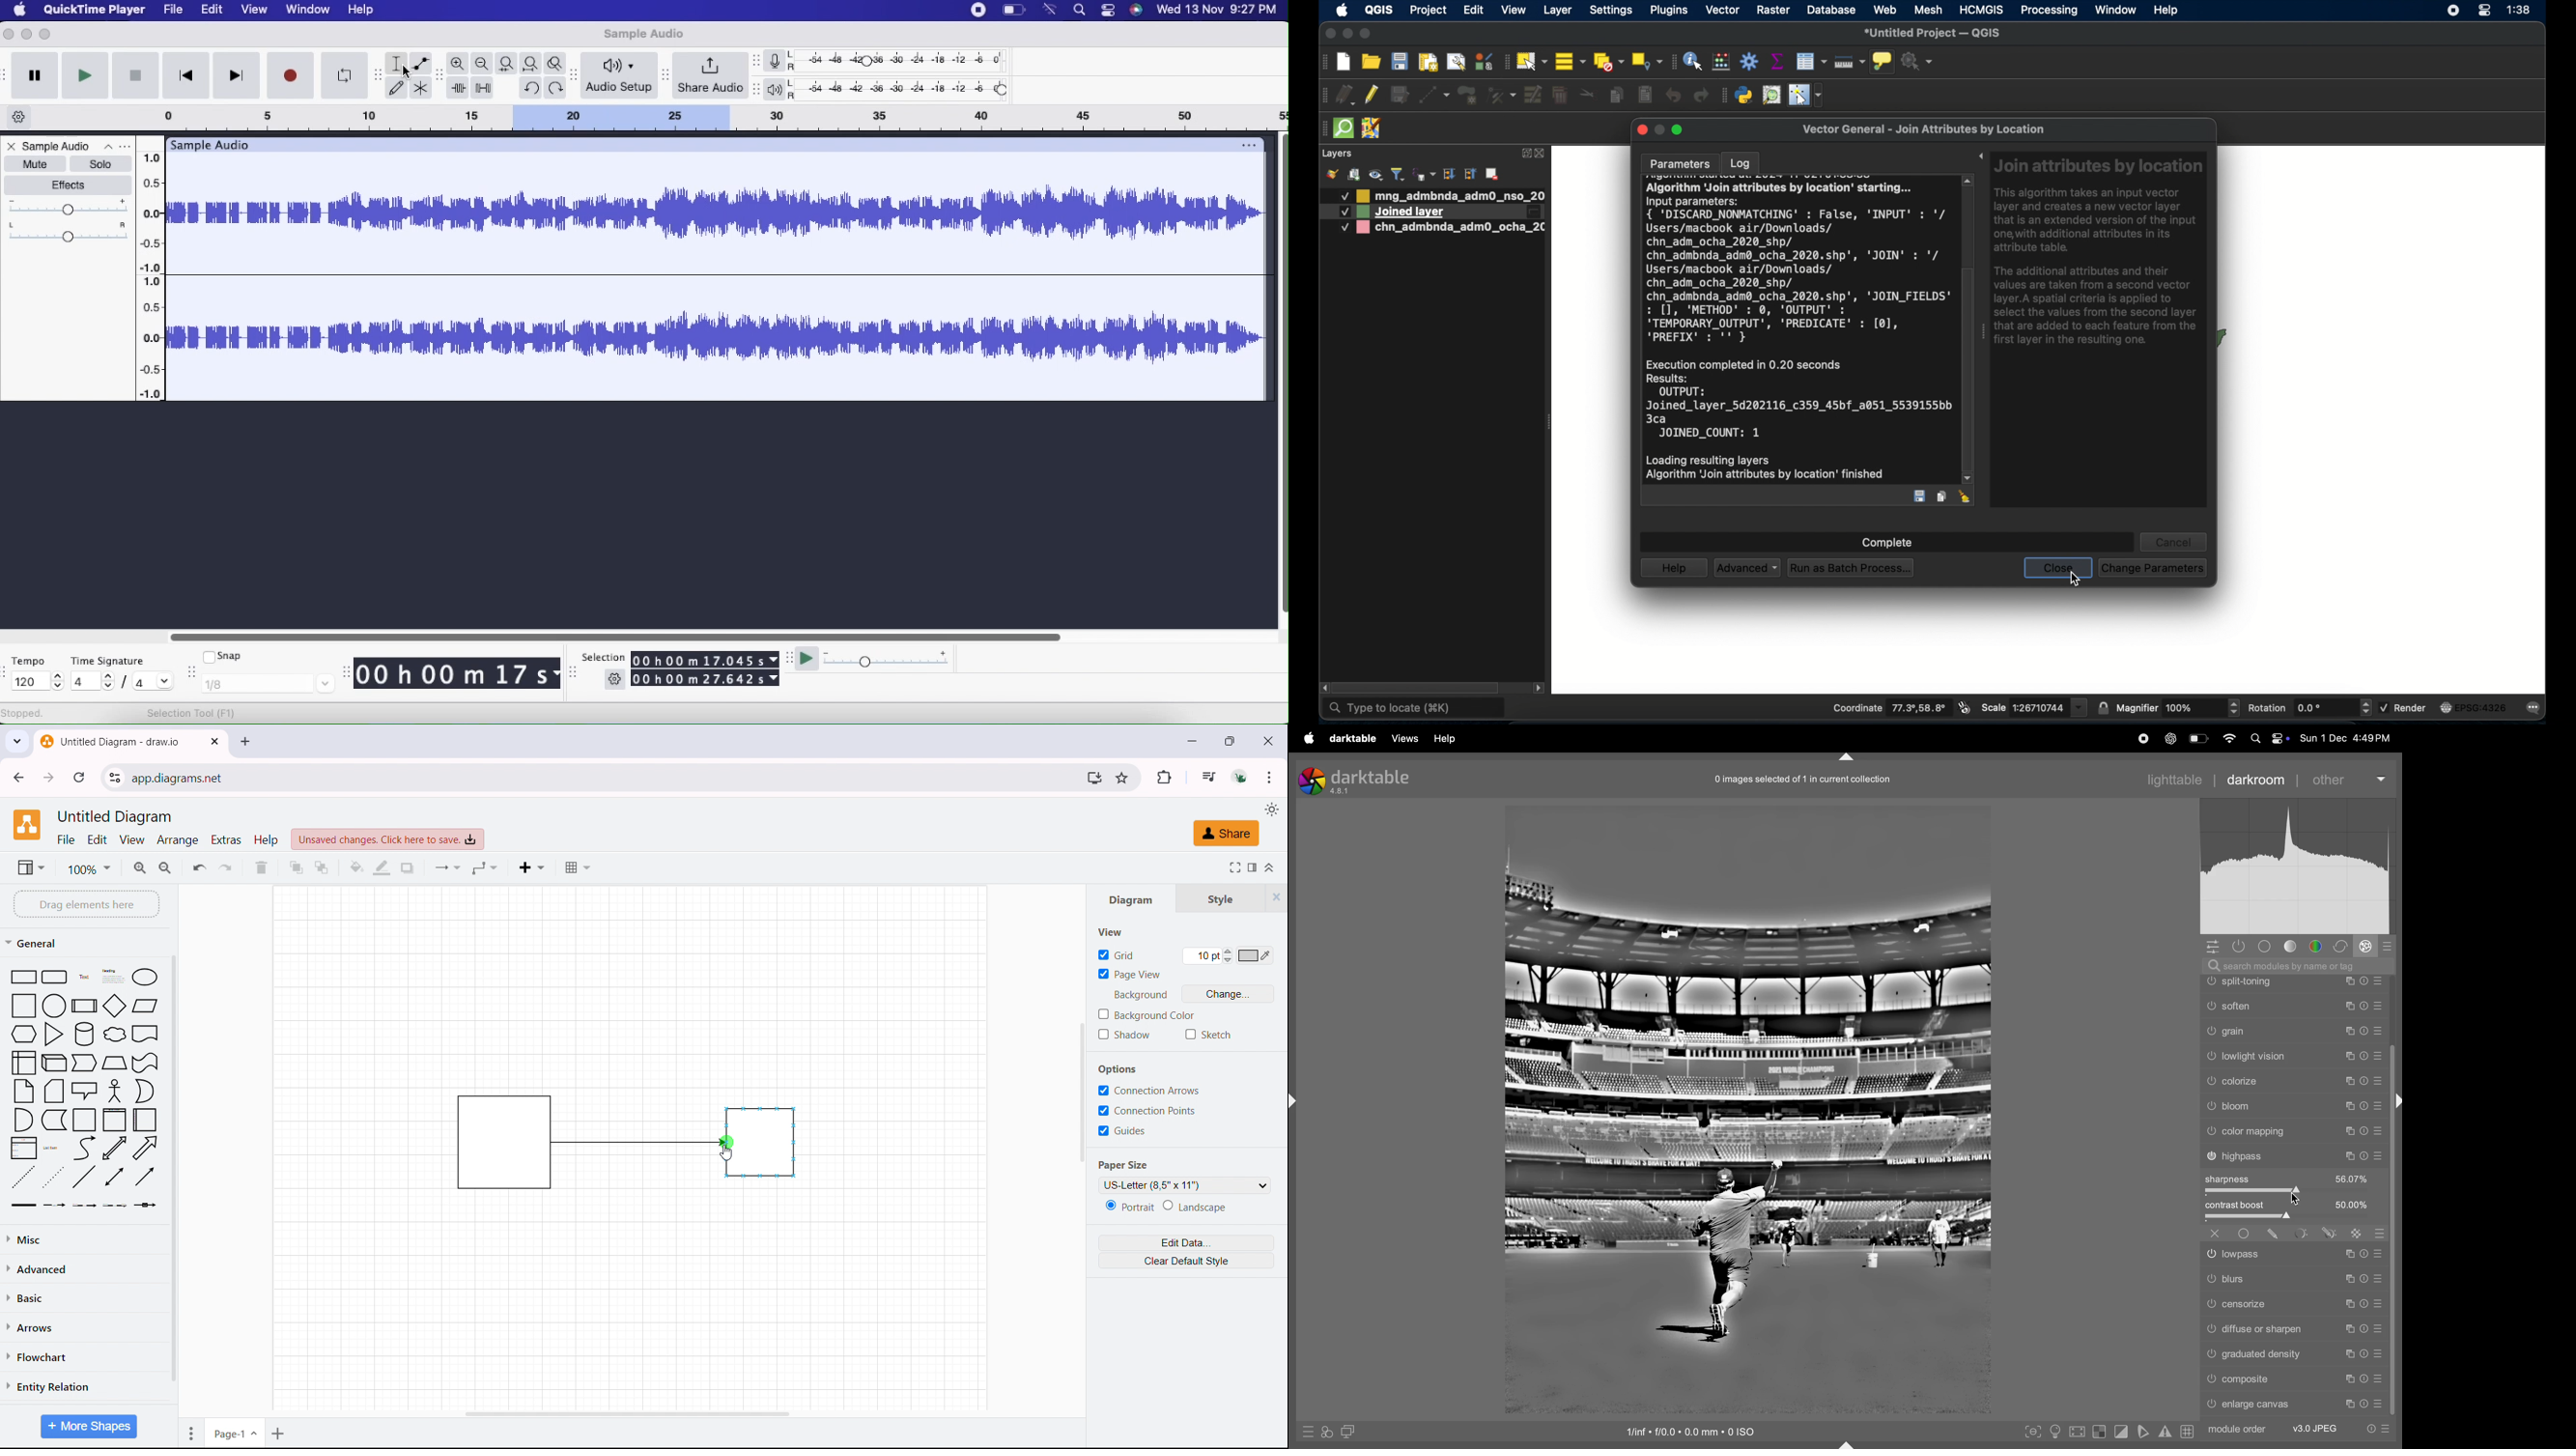 The height and width of the screenshot is (1456, 2576). What do you see at coordinates (2228, 739) in the screenshot?
I see `wifi` at bounding box center [2228, 739].